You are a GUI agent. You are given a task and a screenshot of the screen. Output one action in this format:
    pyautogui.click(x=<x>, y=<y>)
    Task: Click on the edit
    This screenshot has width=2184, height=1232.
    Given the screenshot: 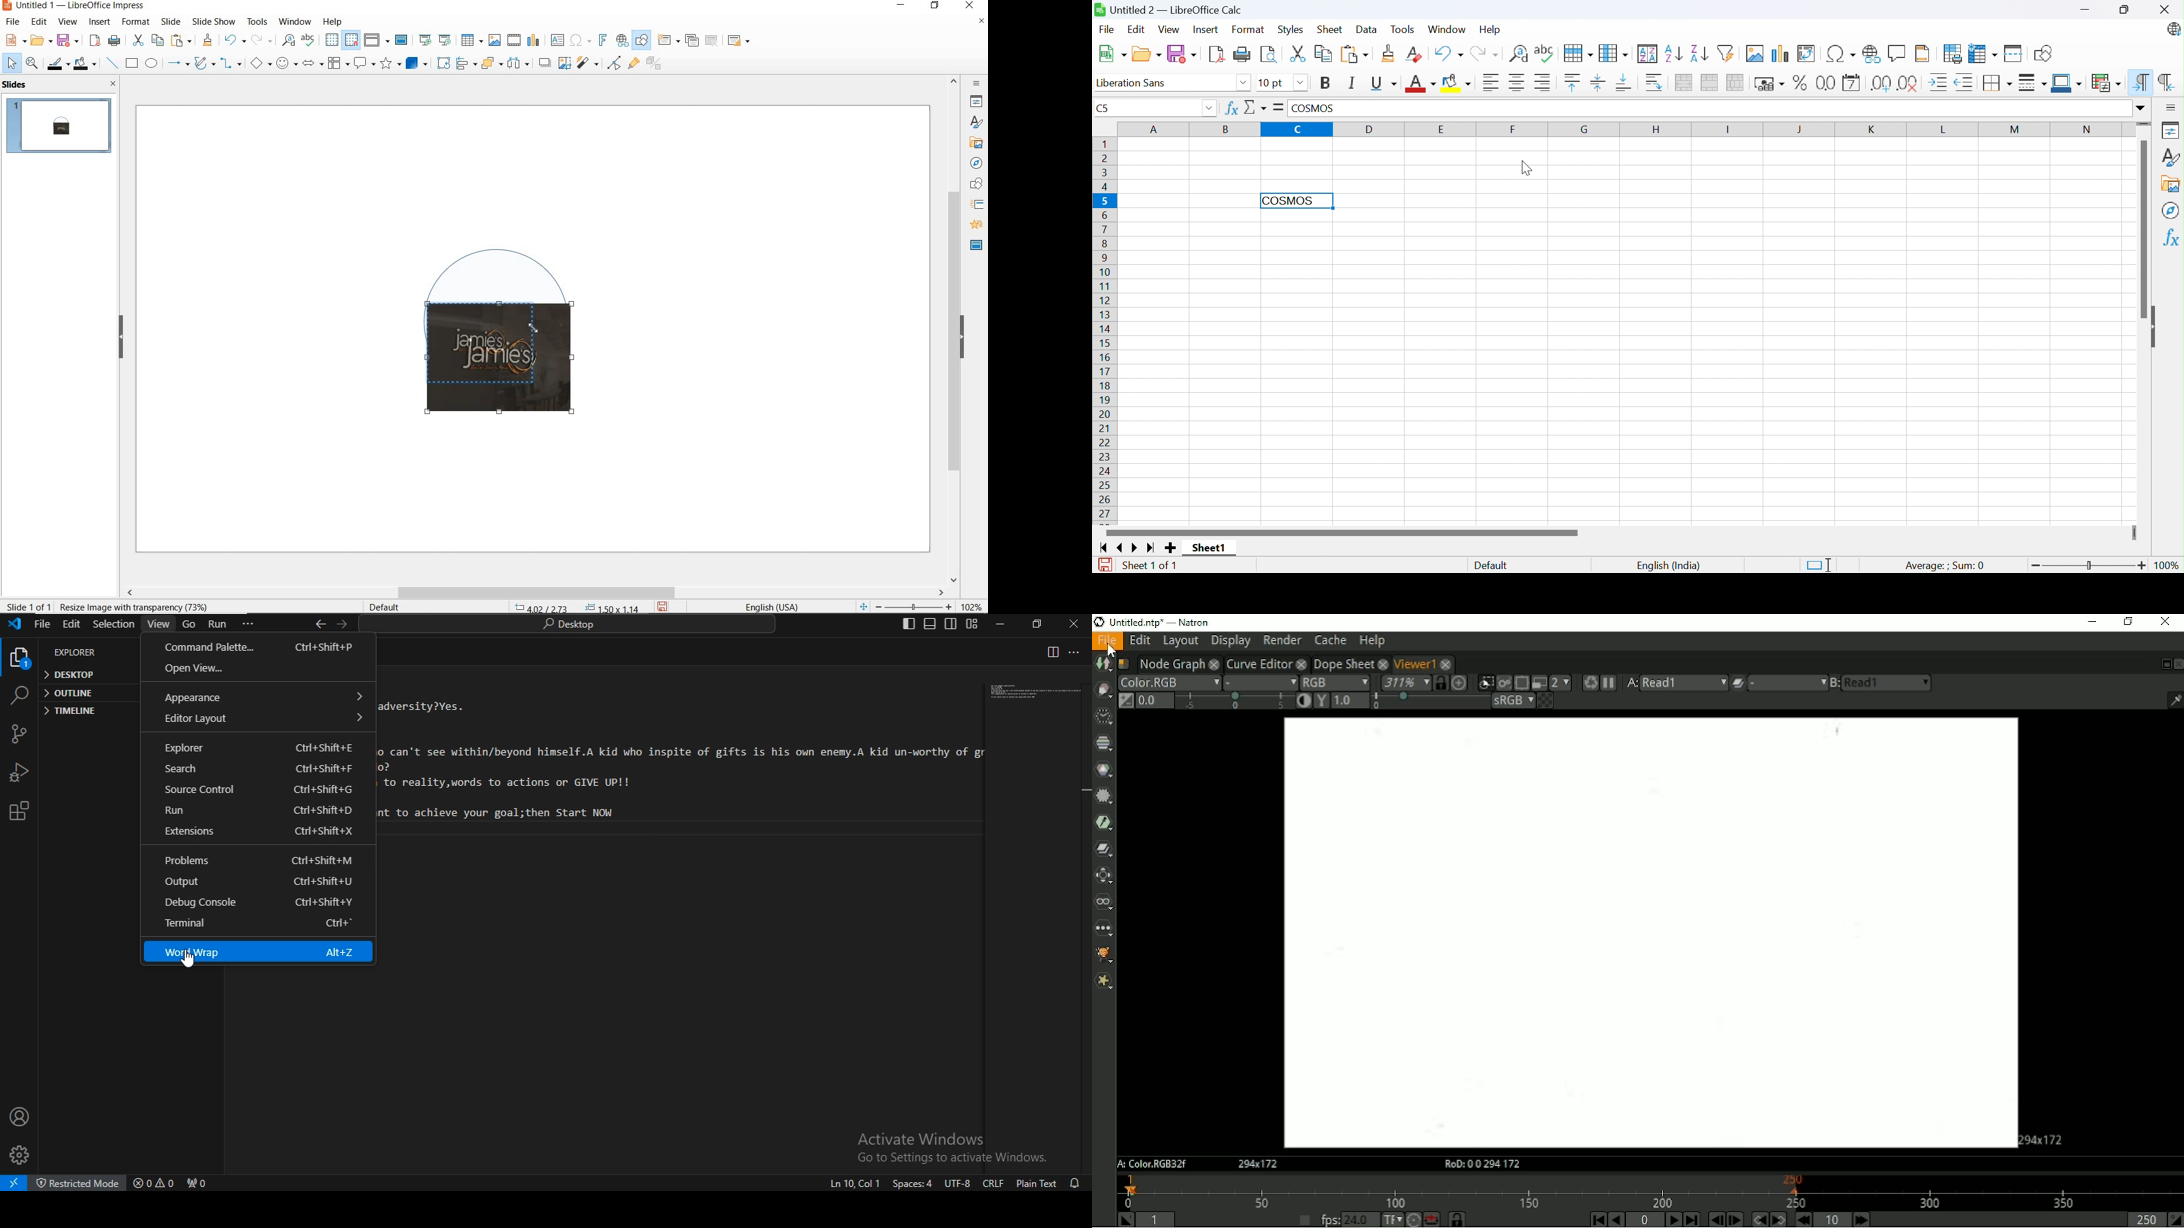 What is the action you would take?
    pyautogui.click(x=39, y=22)
    